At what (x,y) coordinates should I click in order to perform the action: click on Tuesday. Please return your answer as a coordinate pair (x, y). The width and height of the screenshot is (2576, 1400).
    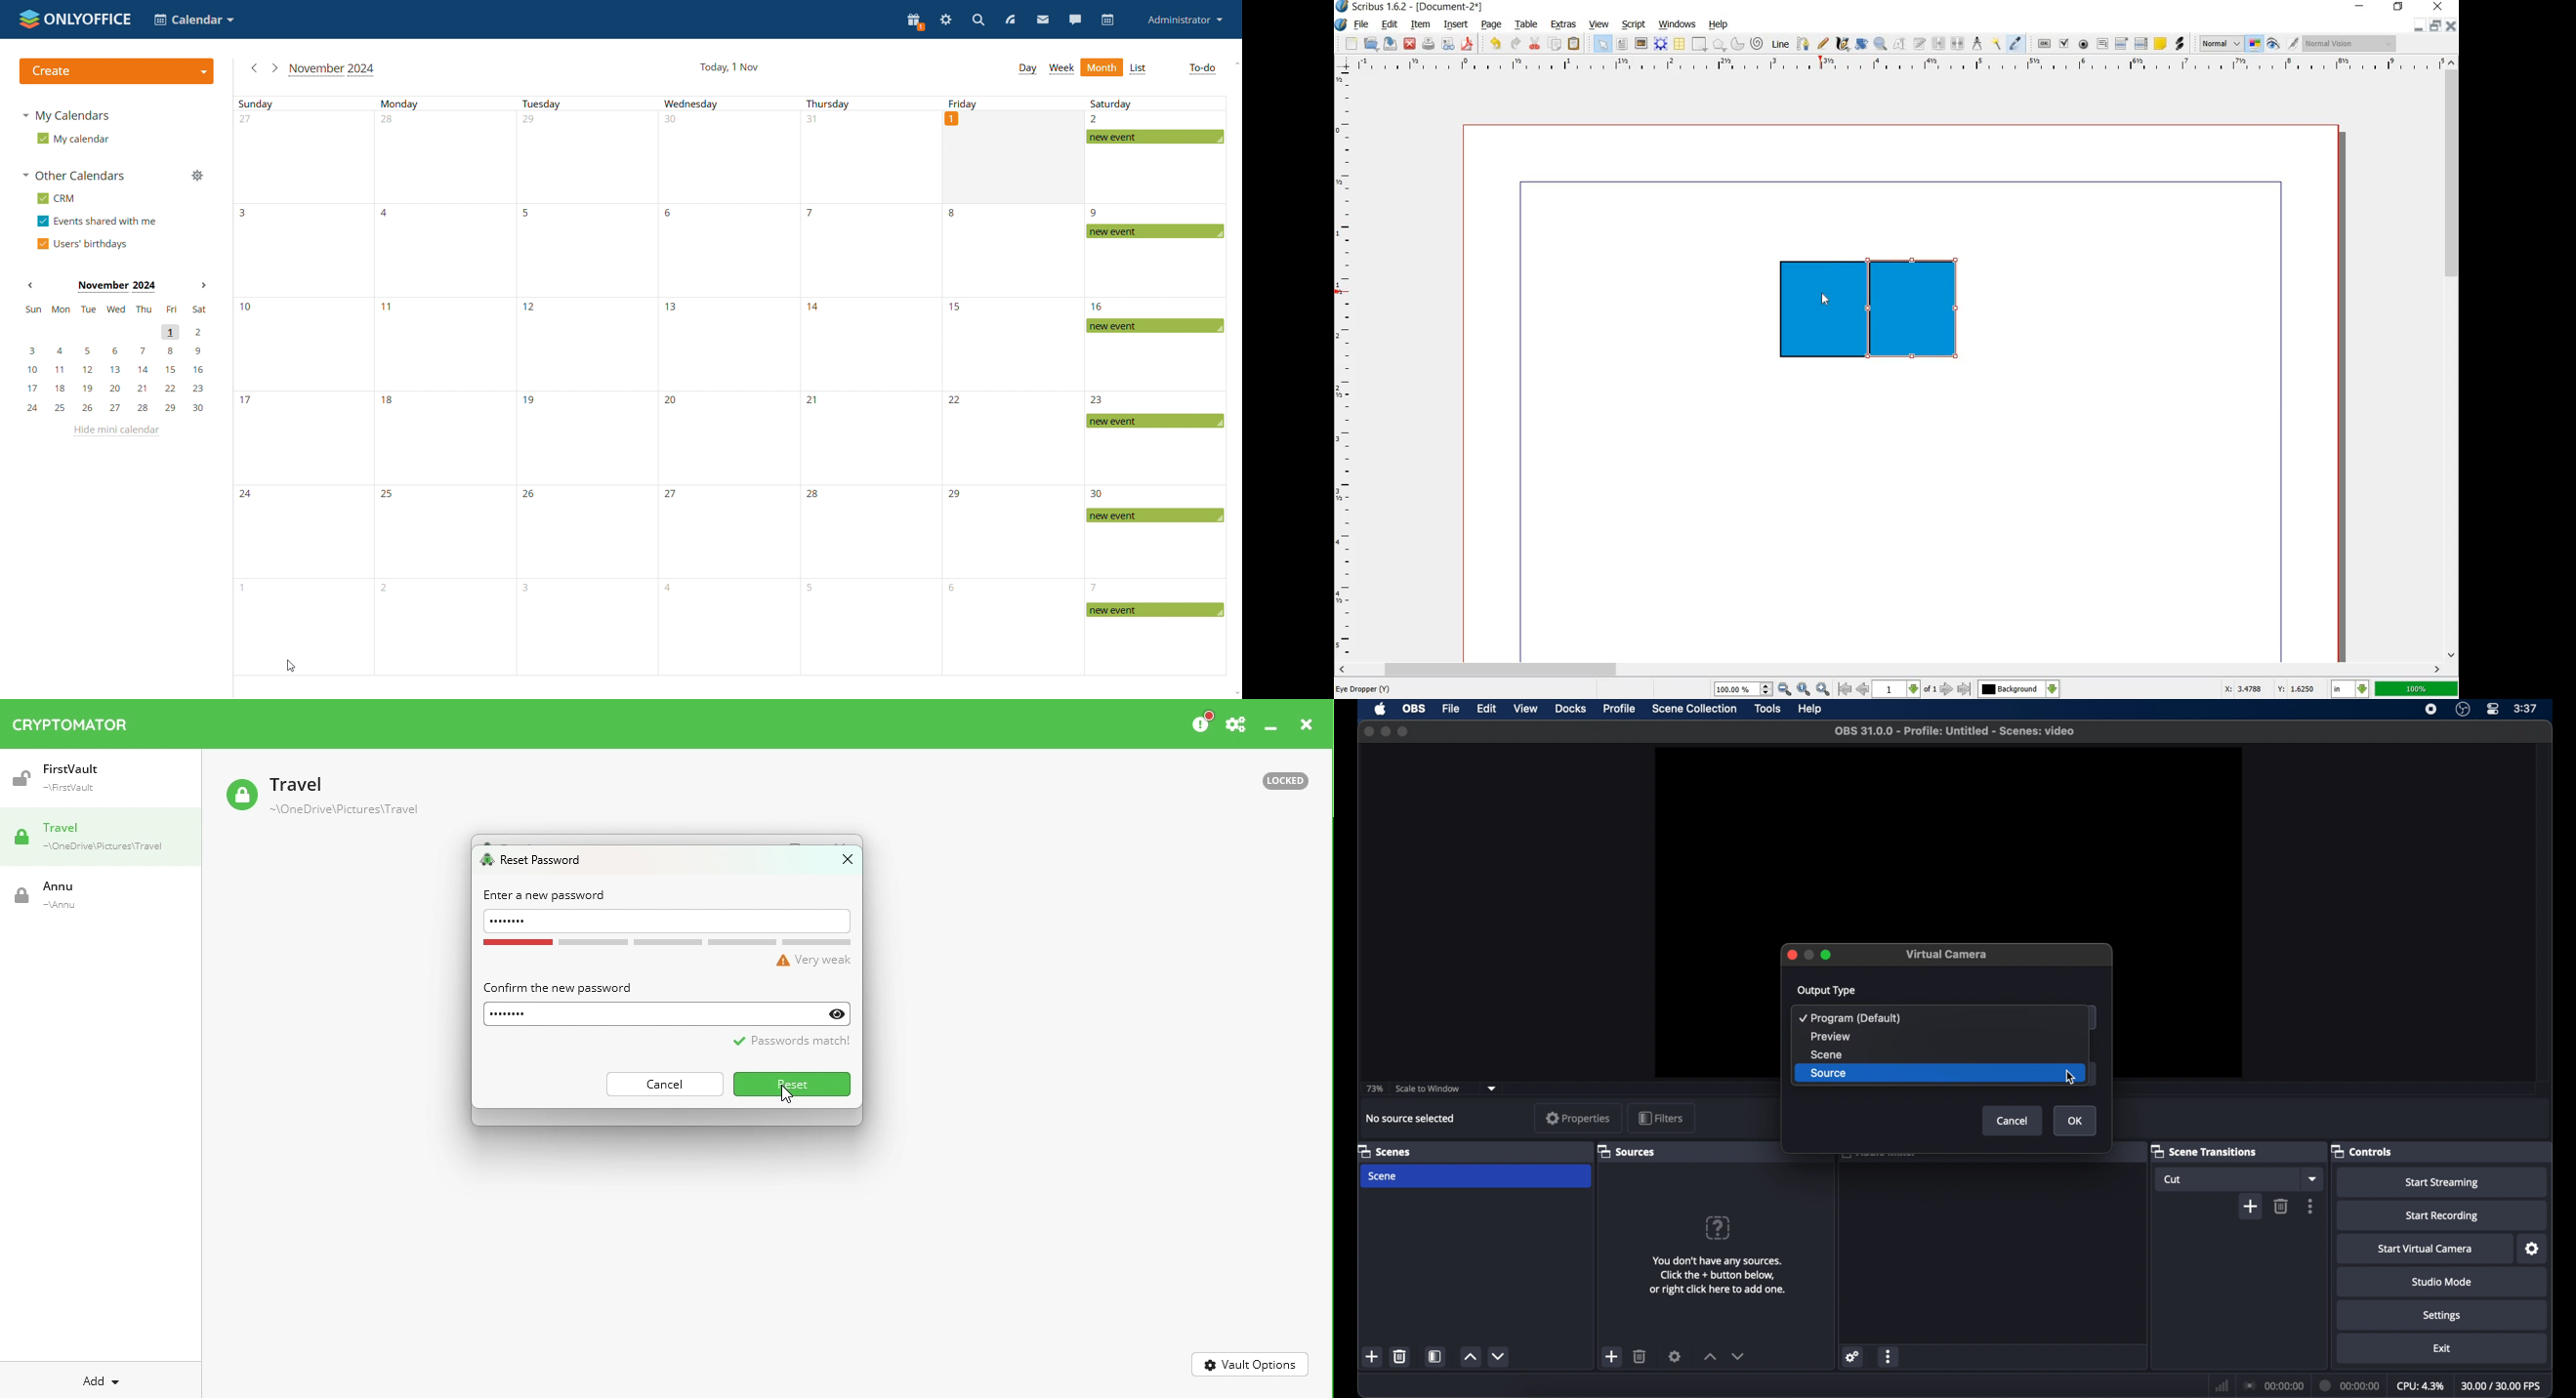
    Looking at the image, I should click on (585, 386).